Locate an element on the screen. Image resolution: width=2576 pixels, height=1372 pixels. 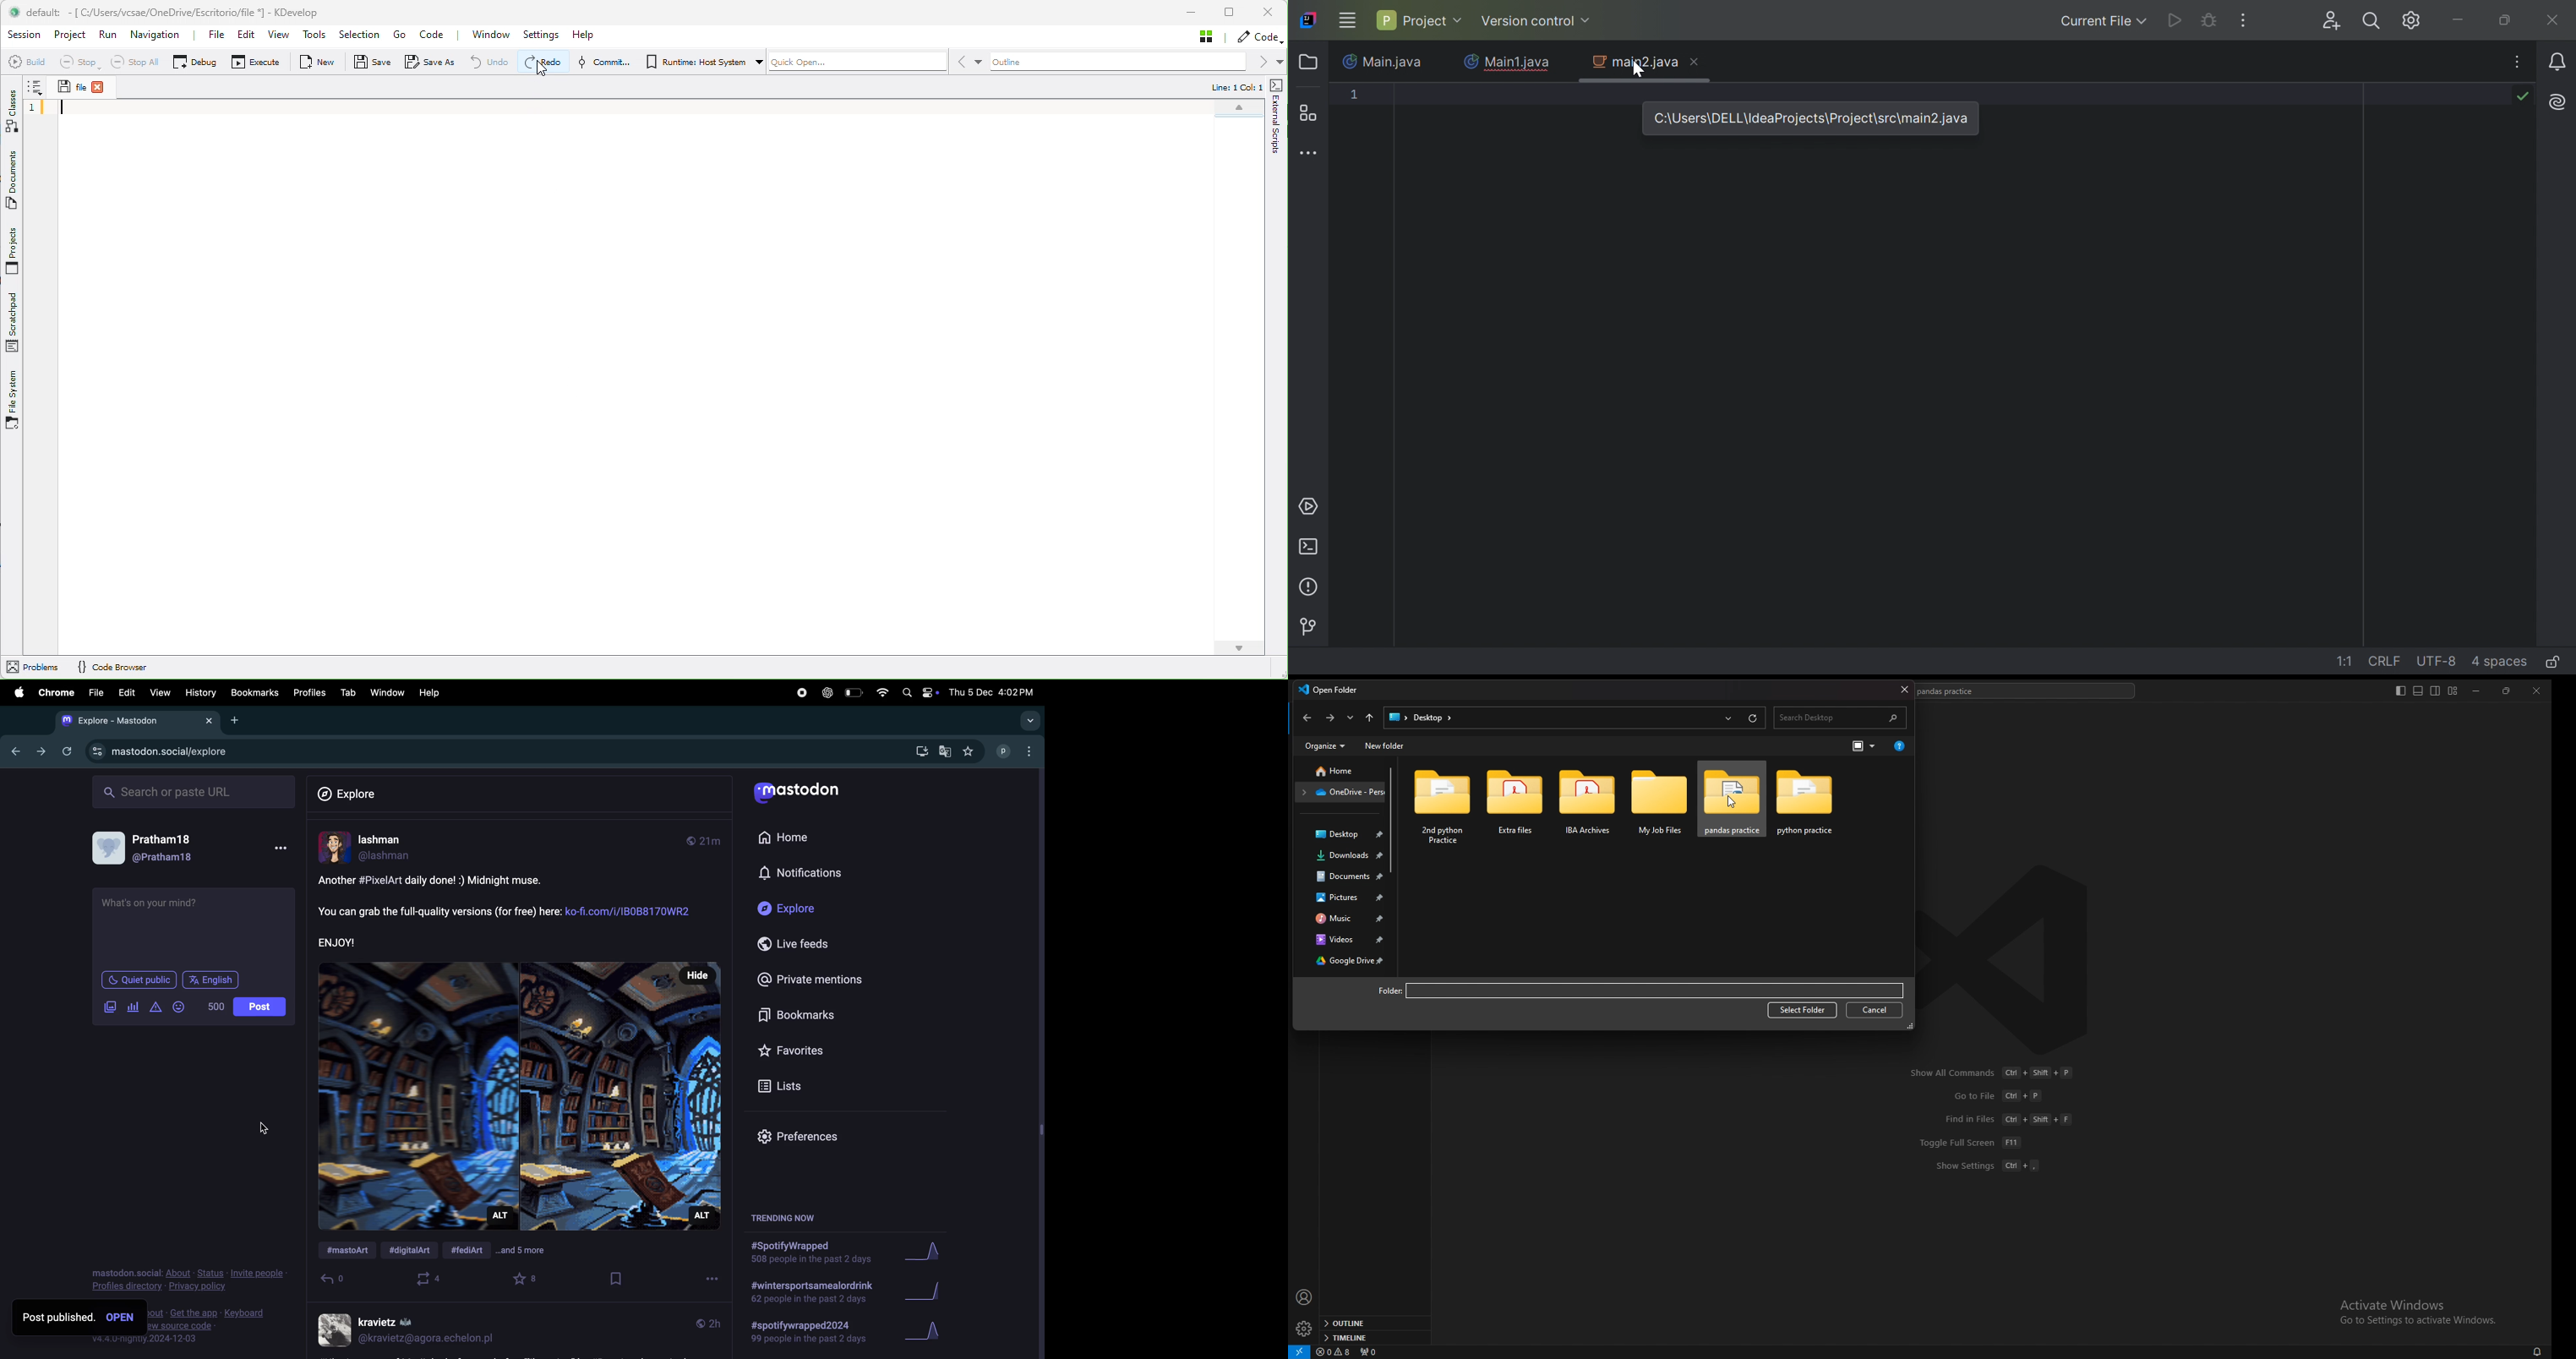
time is located at coordinates (708, 841).